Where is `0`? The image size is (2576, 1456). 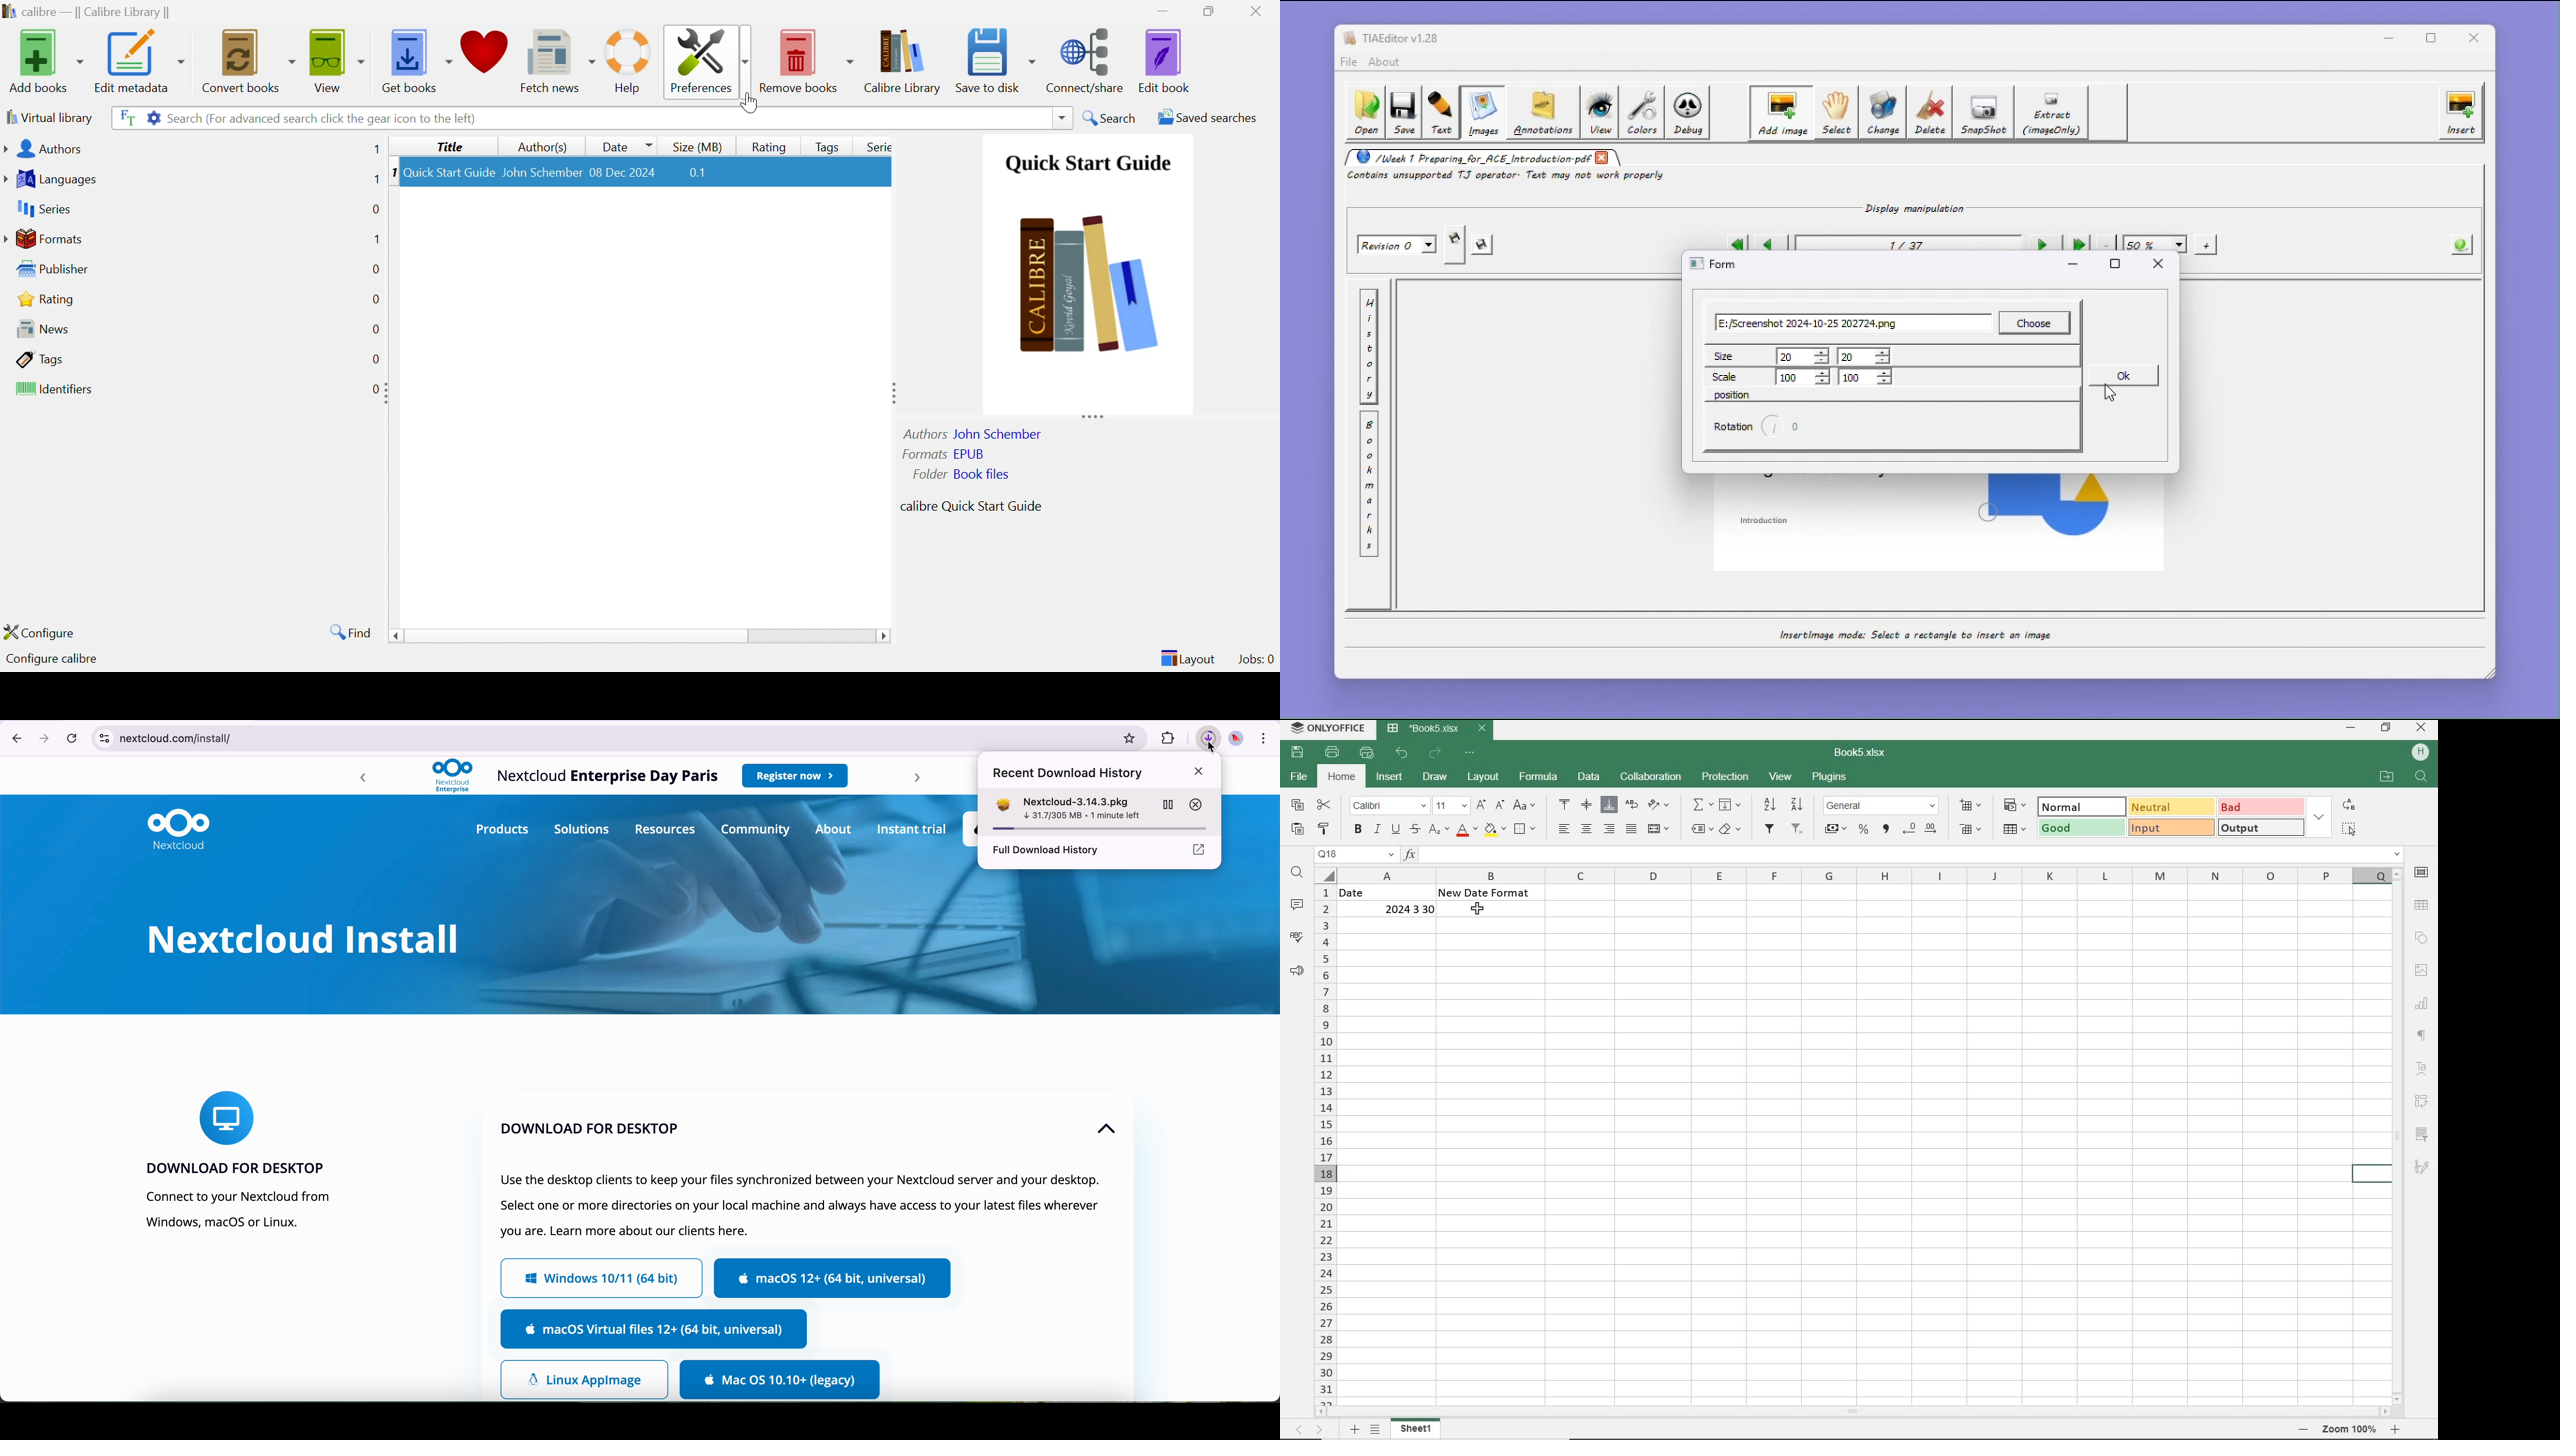
0 is located at coordinates (375, 329).